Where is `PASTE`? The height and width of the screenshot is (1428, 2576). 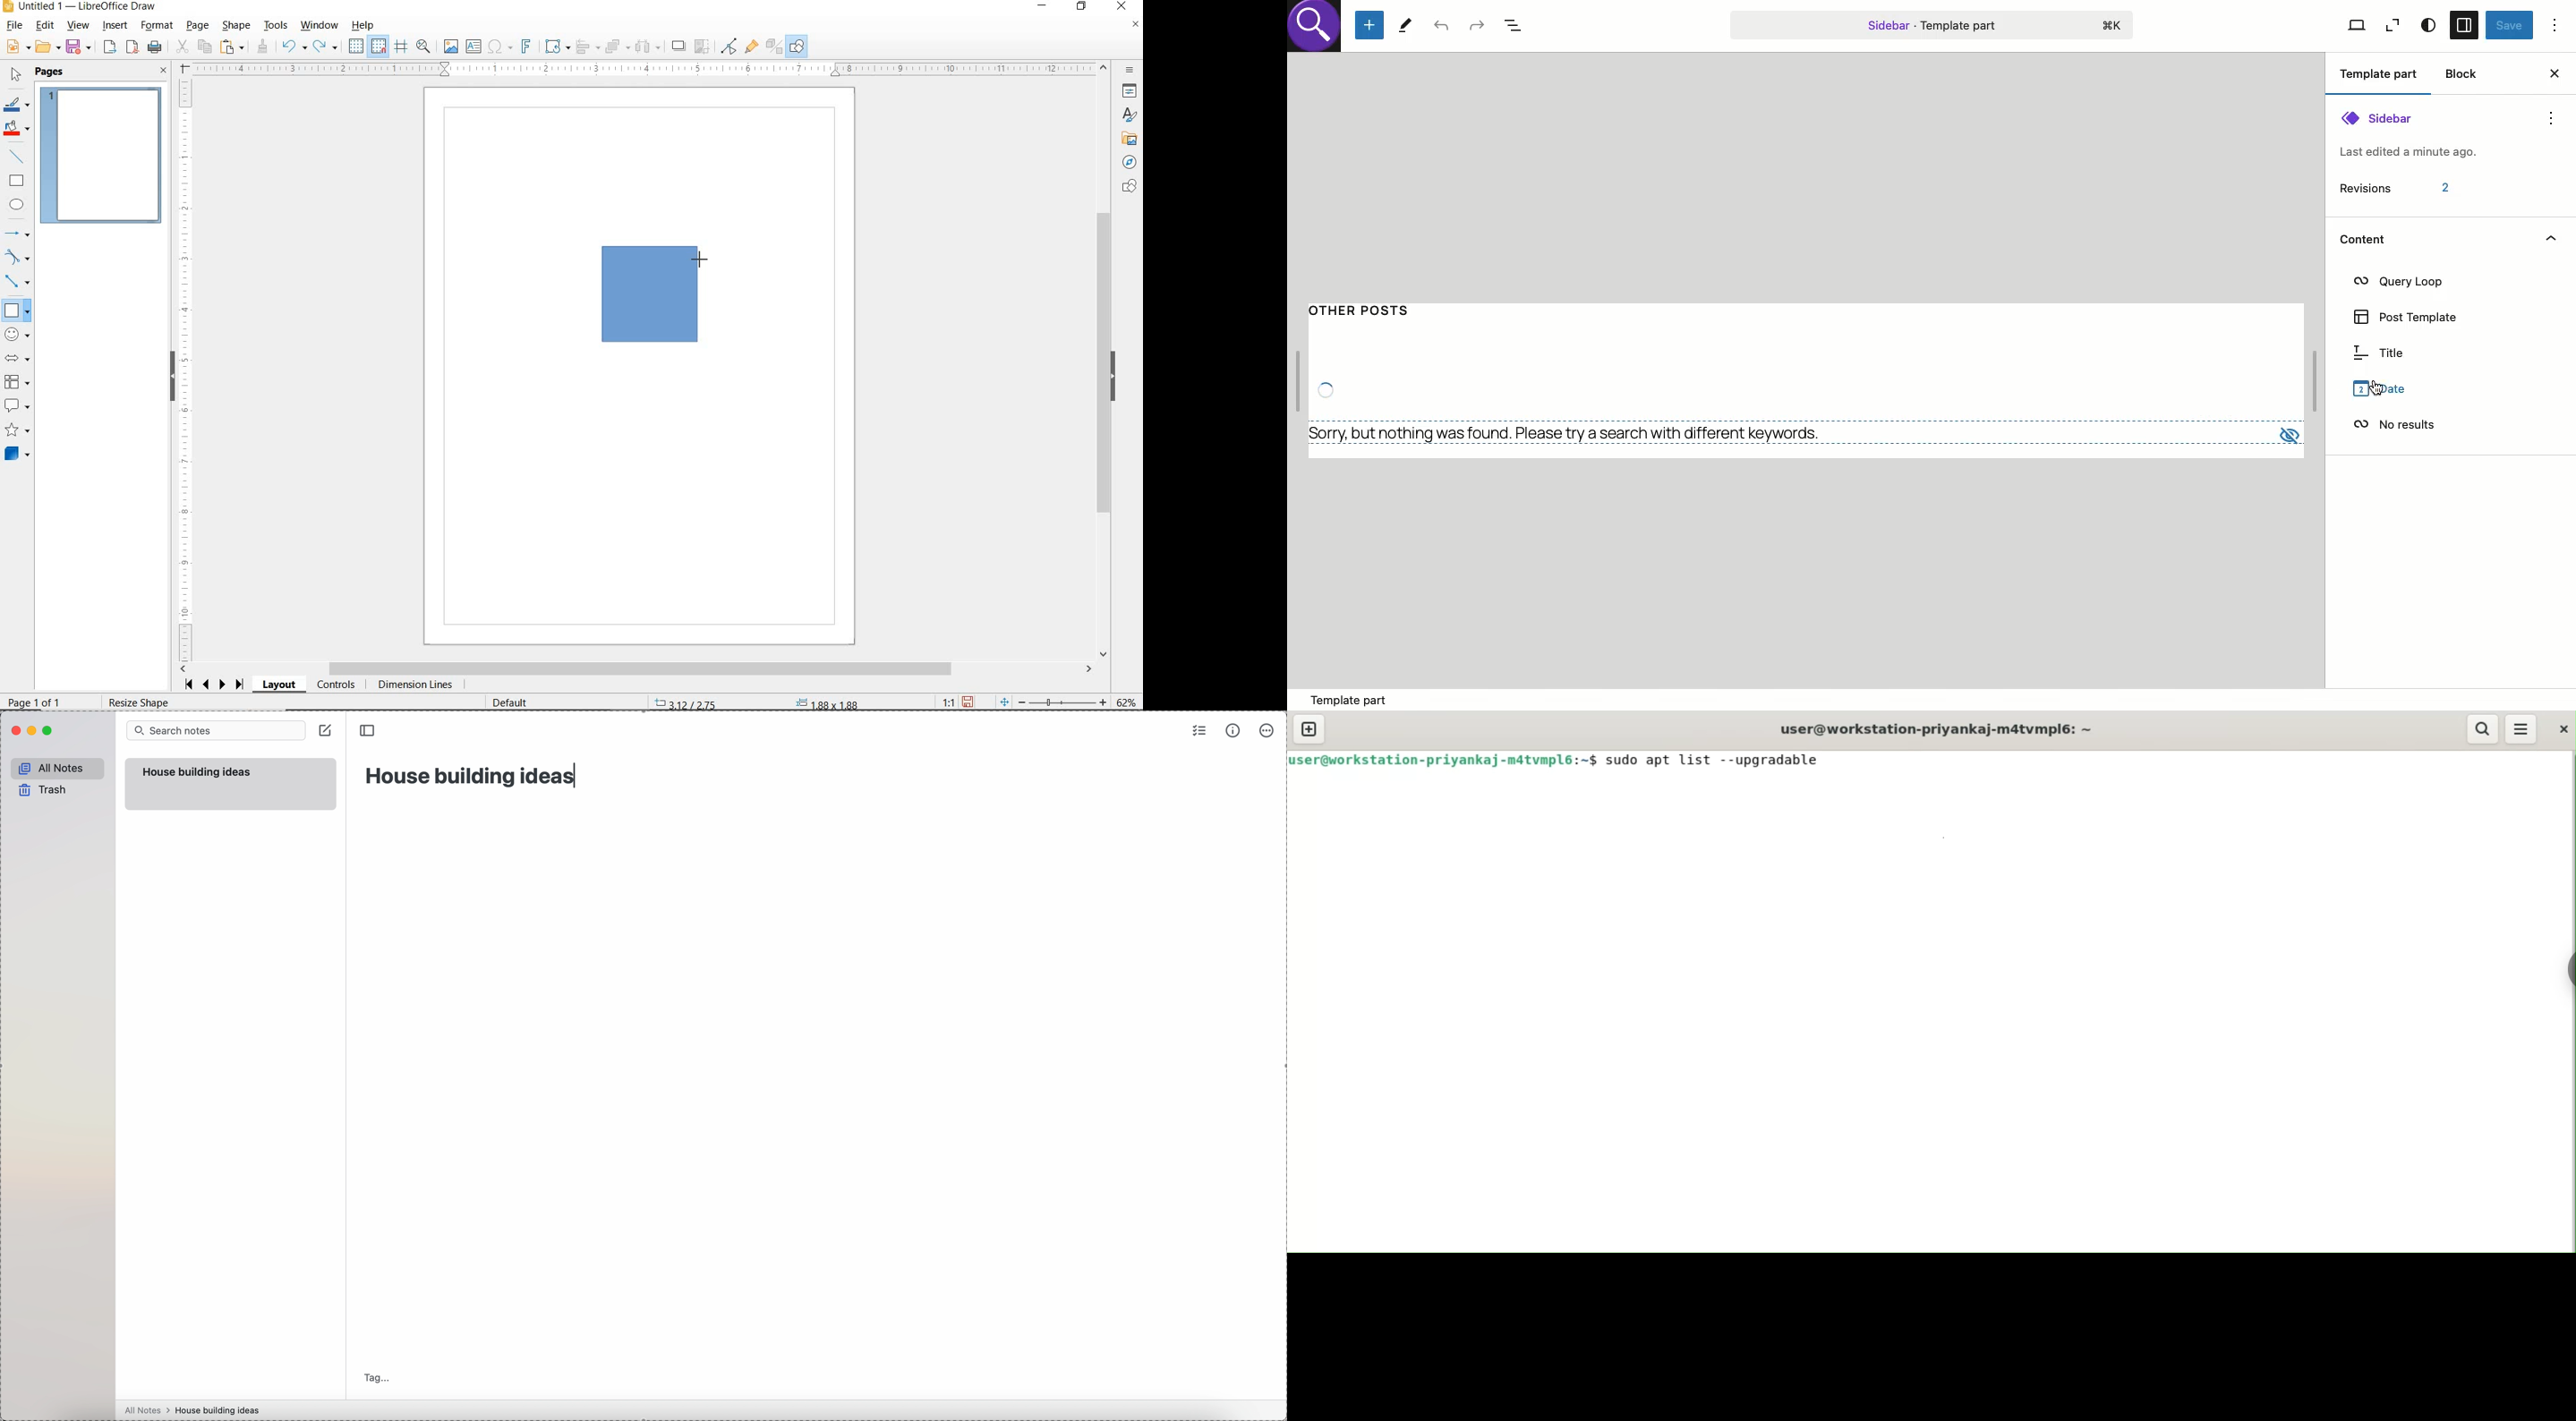
PASTE is located at coordinates (232, 47).